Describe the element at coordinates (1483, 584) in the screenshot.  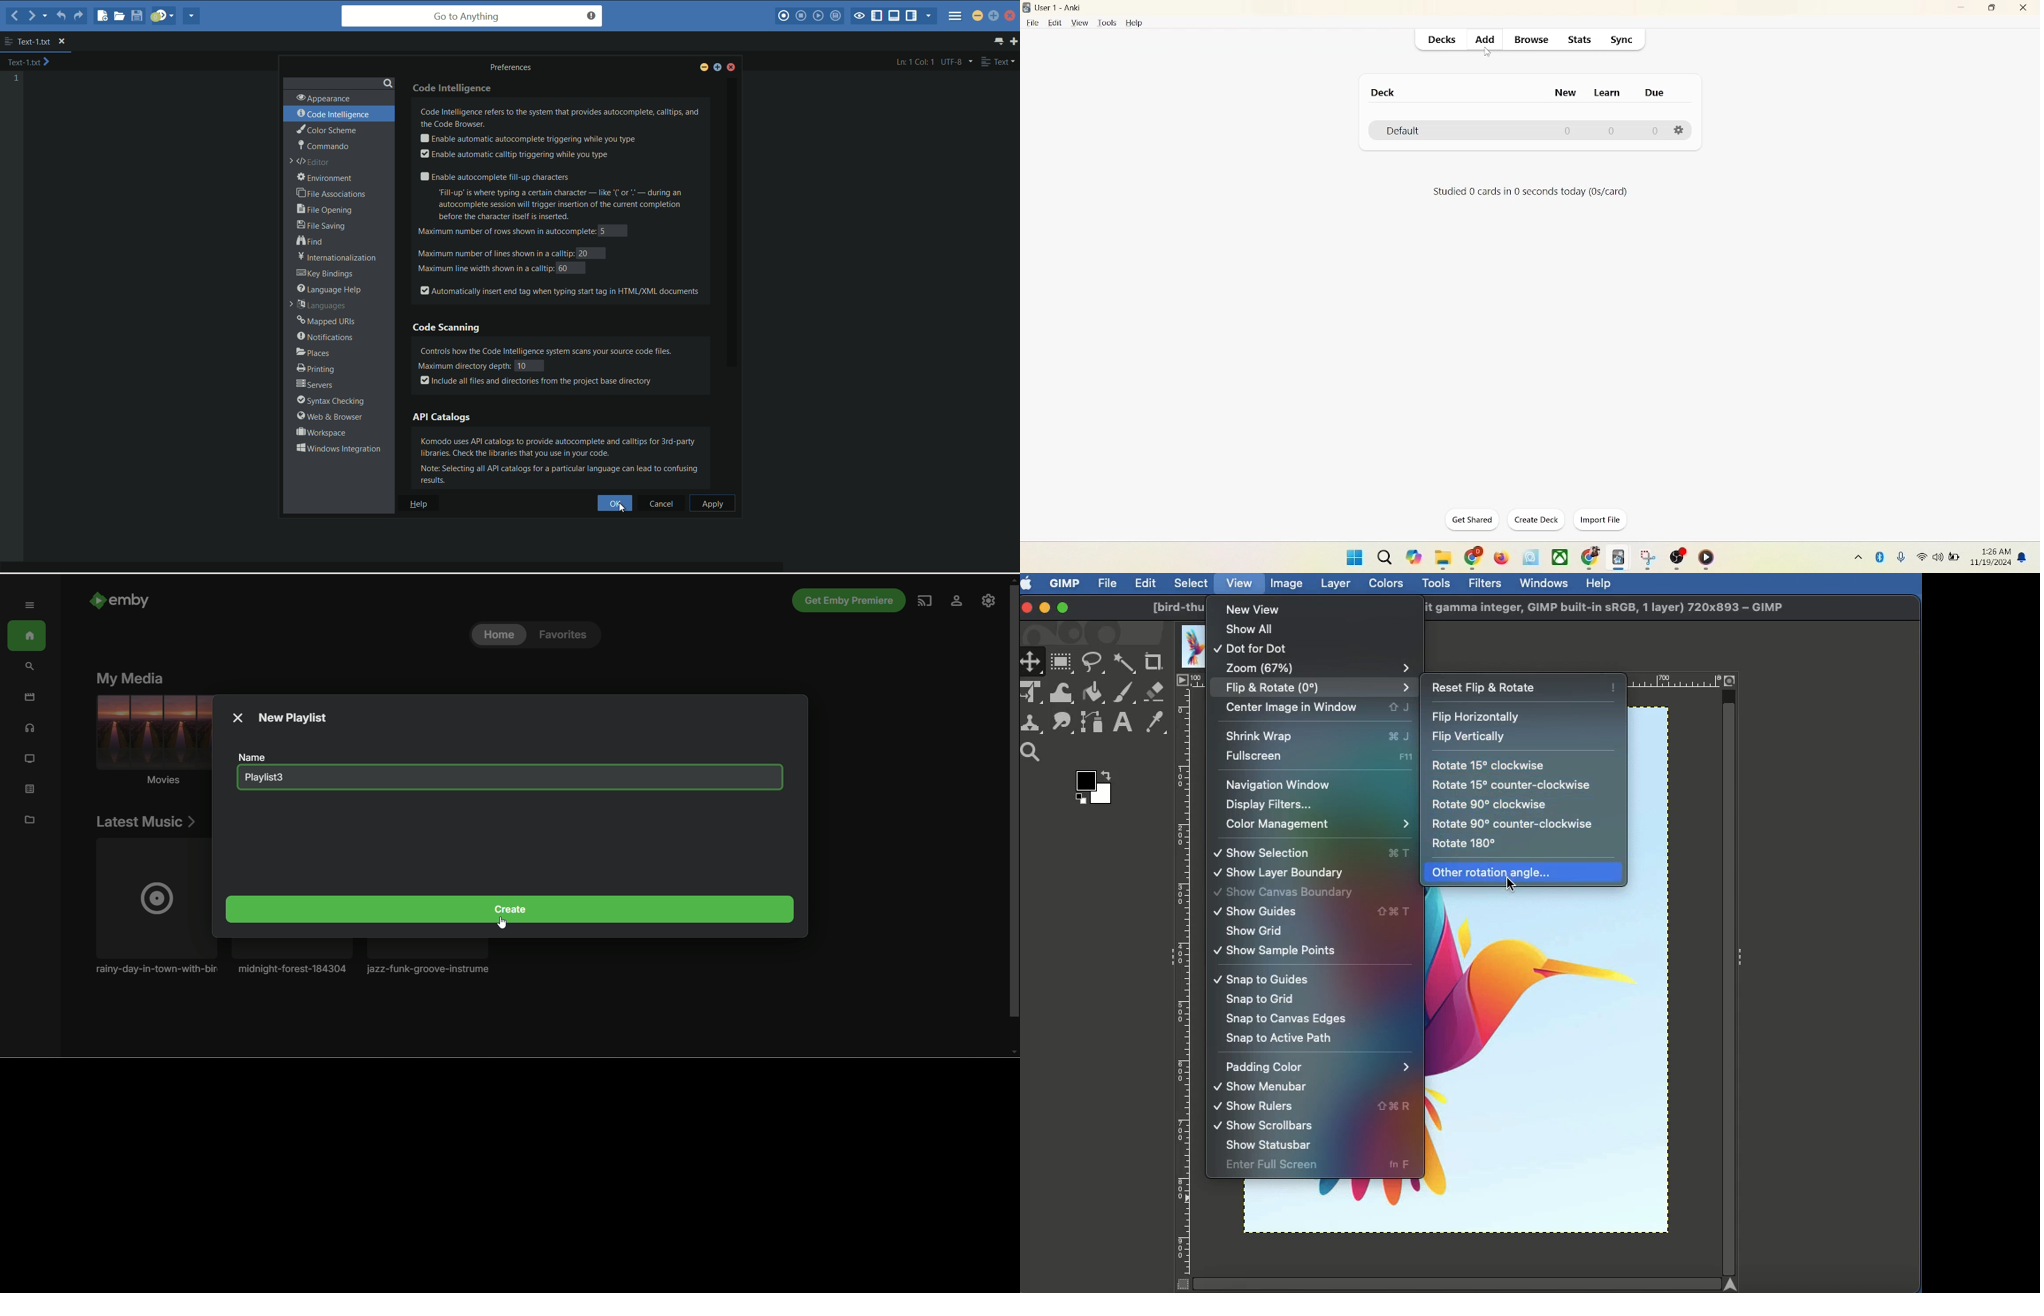
I see `Filters` at that location.